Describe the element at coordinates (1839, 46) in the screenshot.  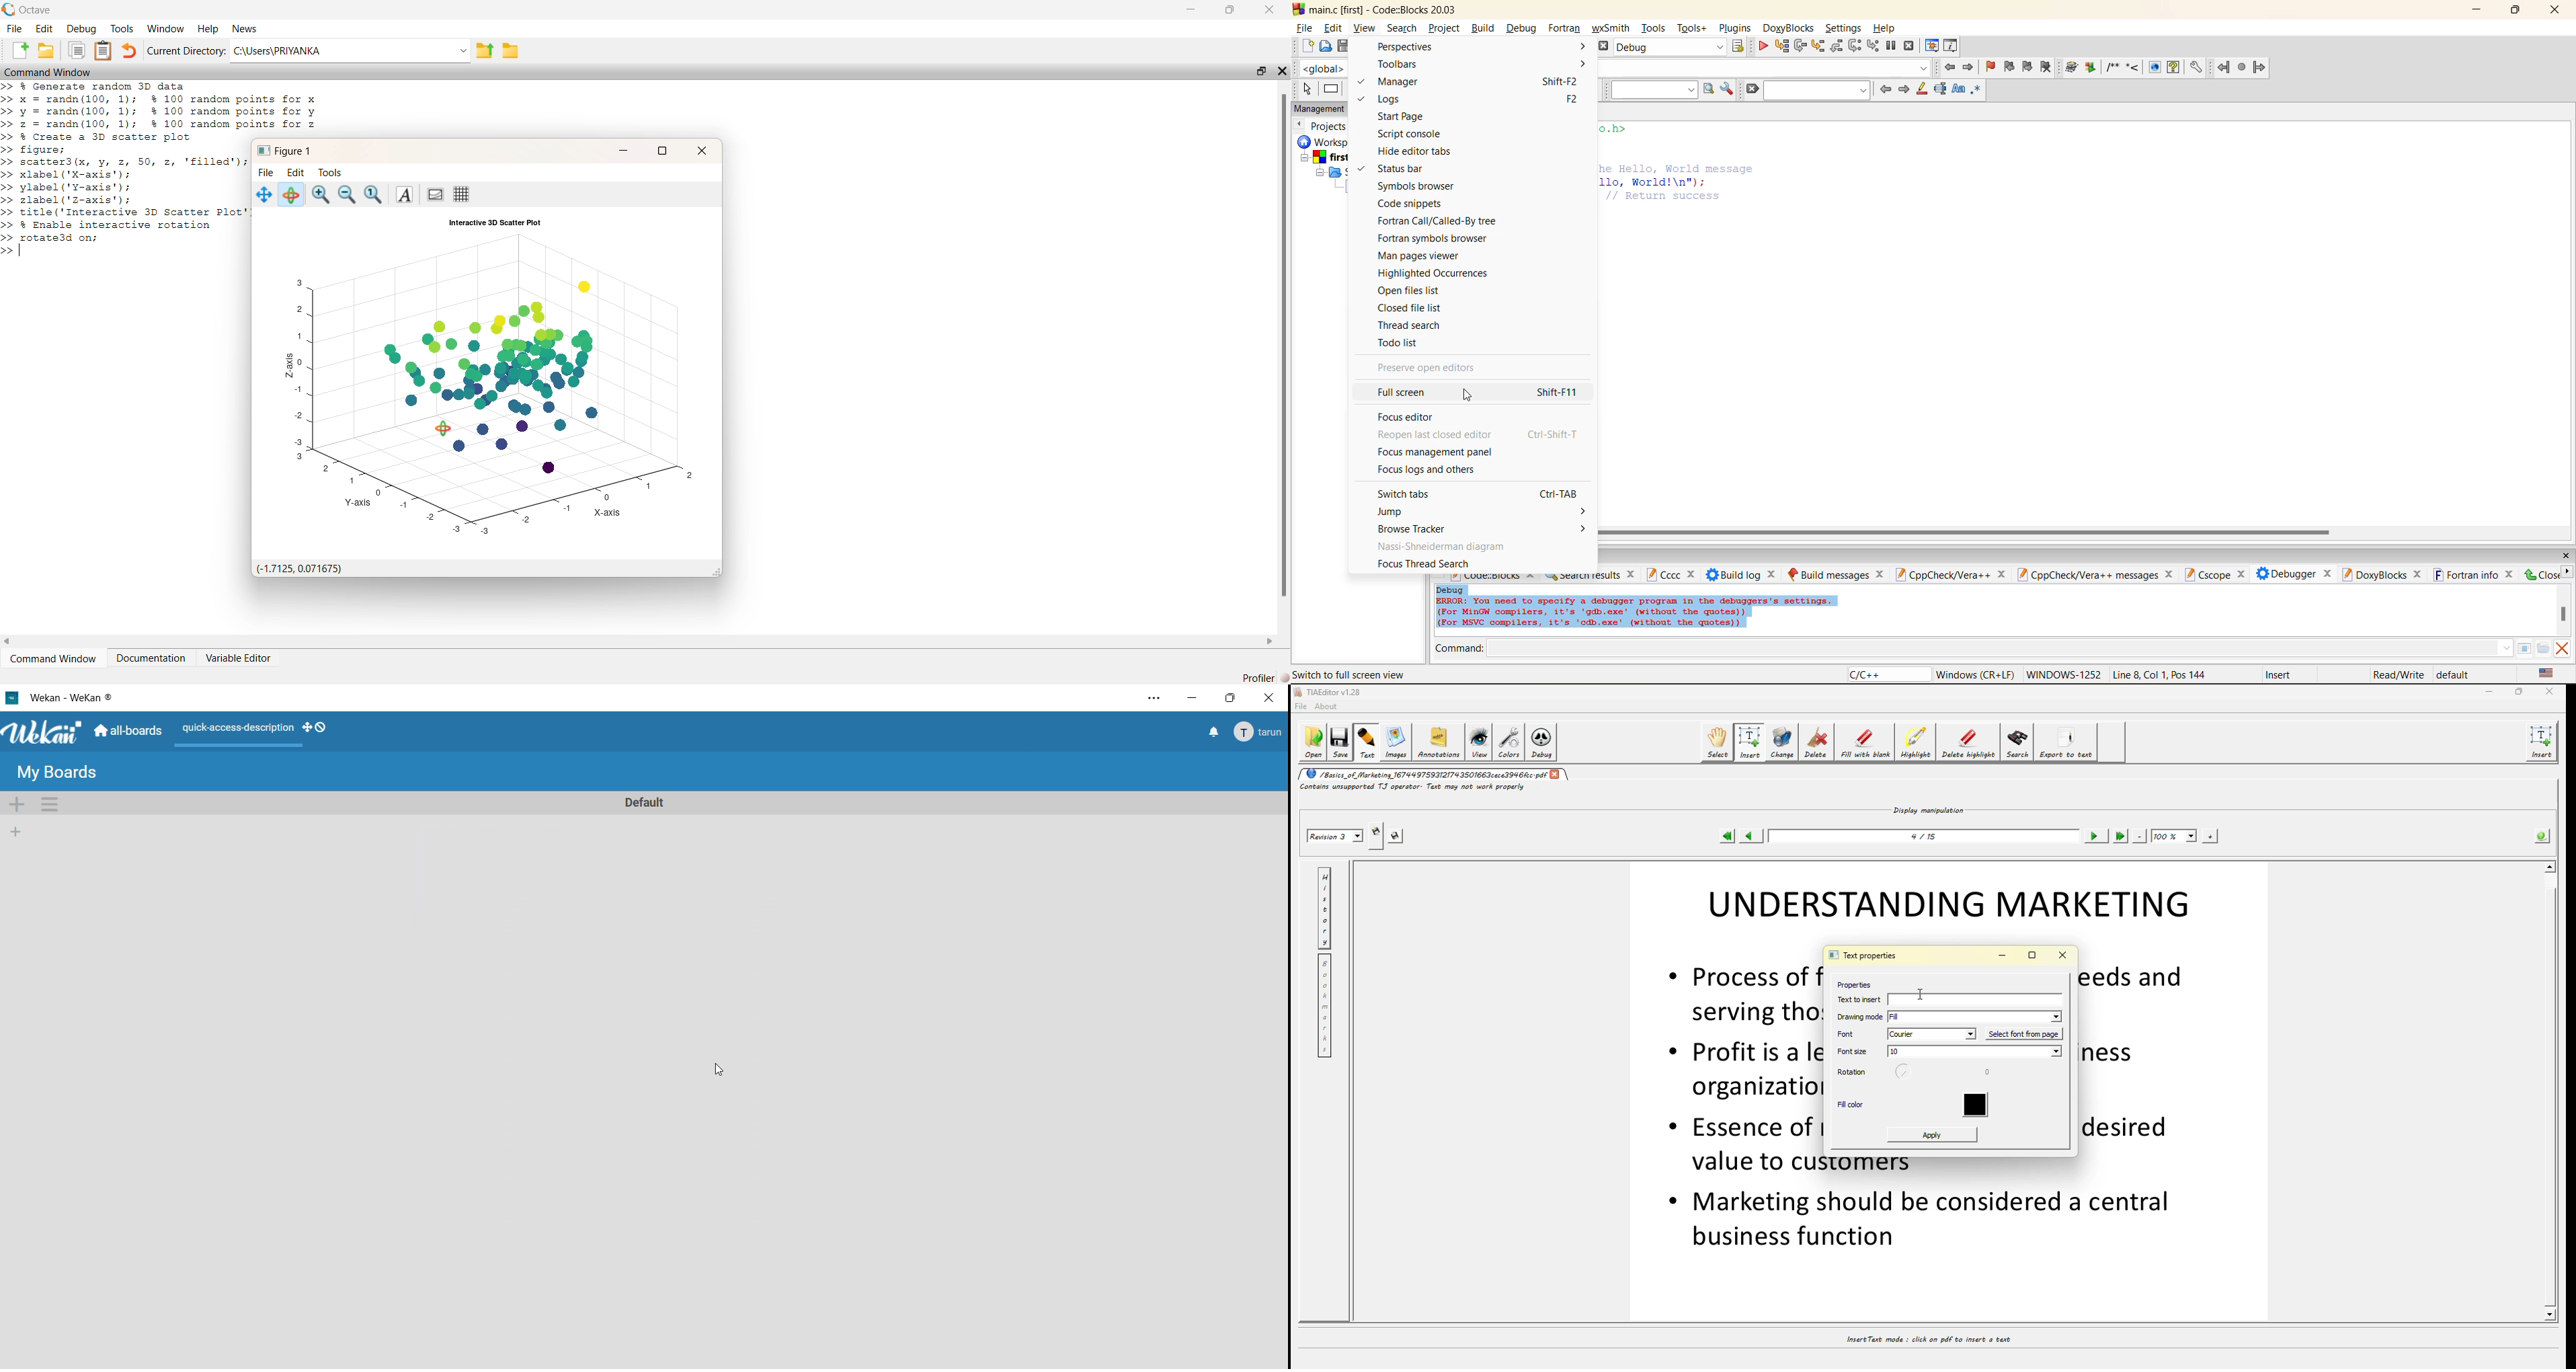
I see `step out` at that location.